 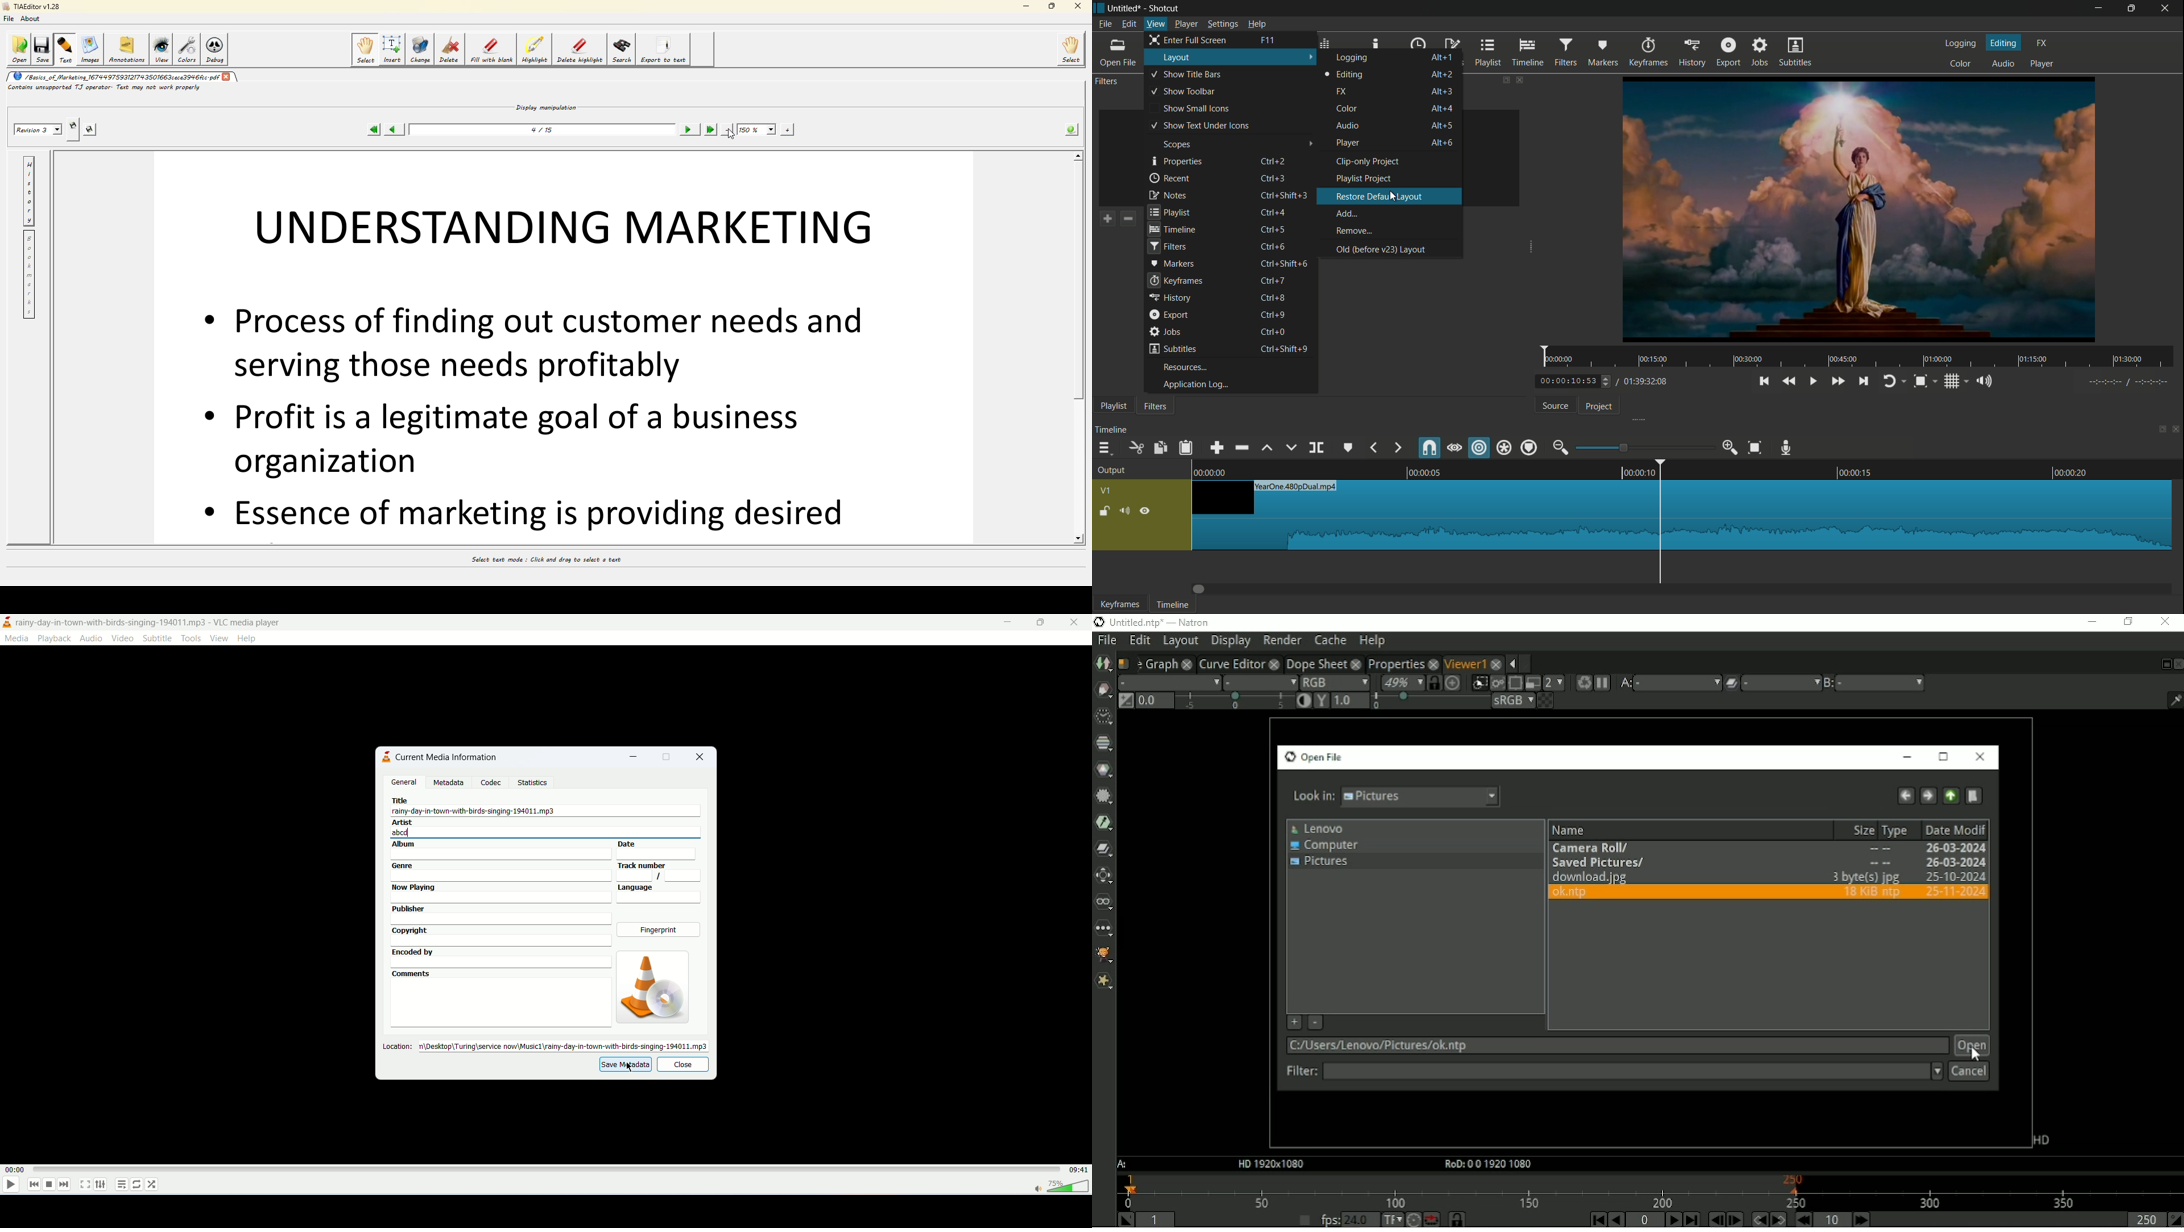 What do you see at coordinates (1650, 52) in the screenshot?
I see `keyframes` at bounding box center [1650, 52].